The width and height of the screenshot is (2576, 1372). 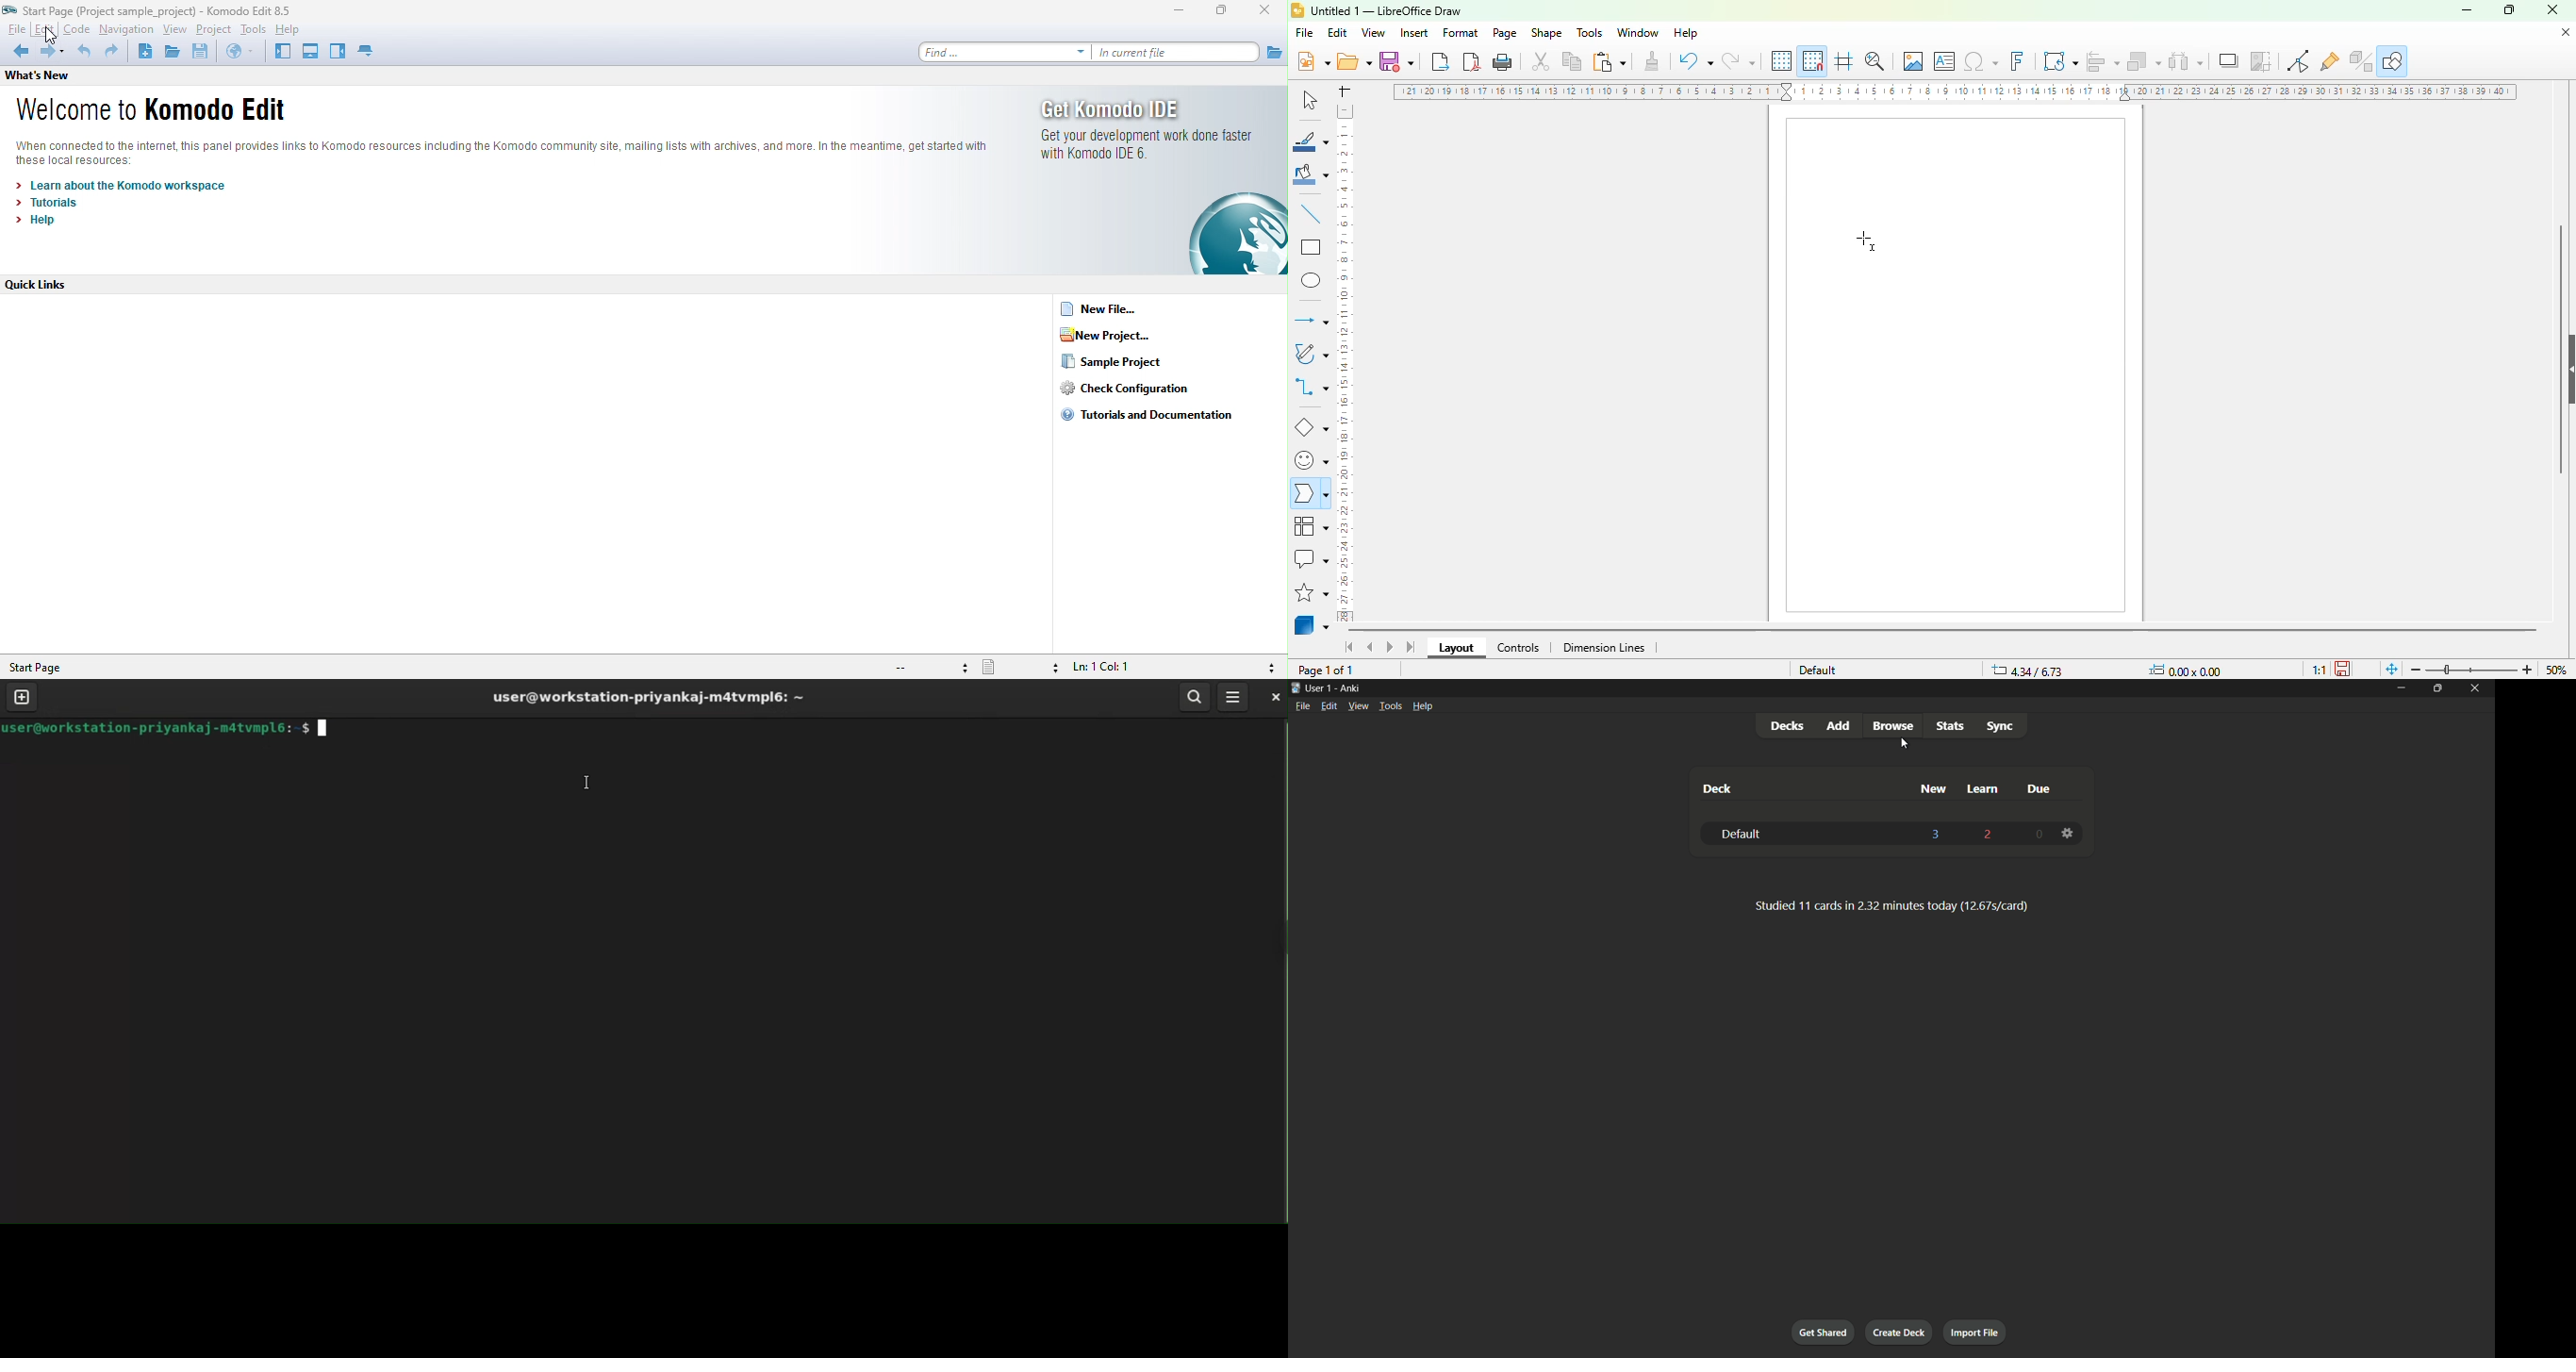 I want to click on import file, so click(x=1975, y=1331).